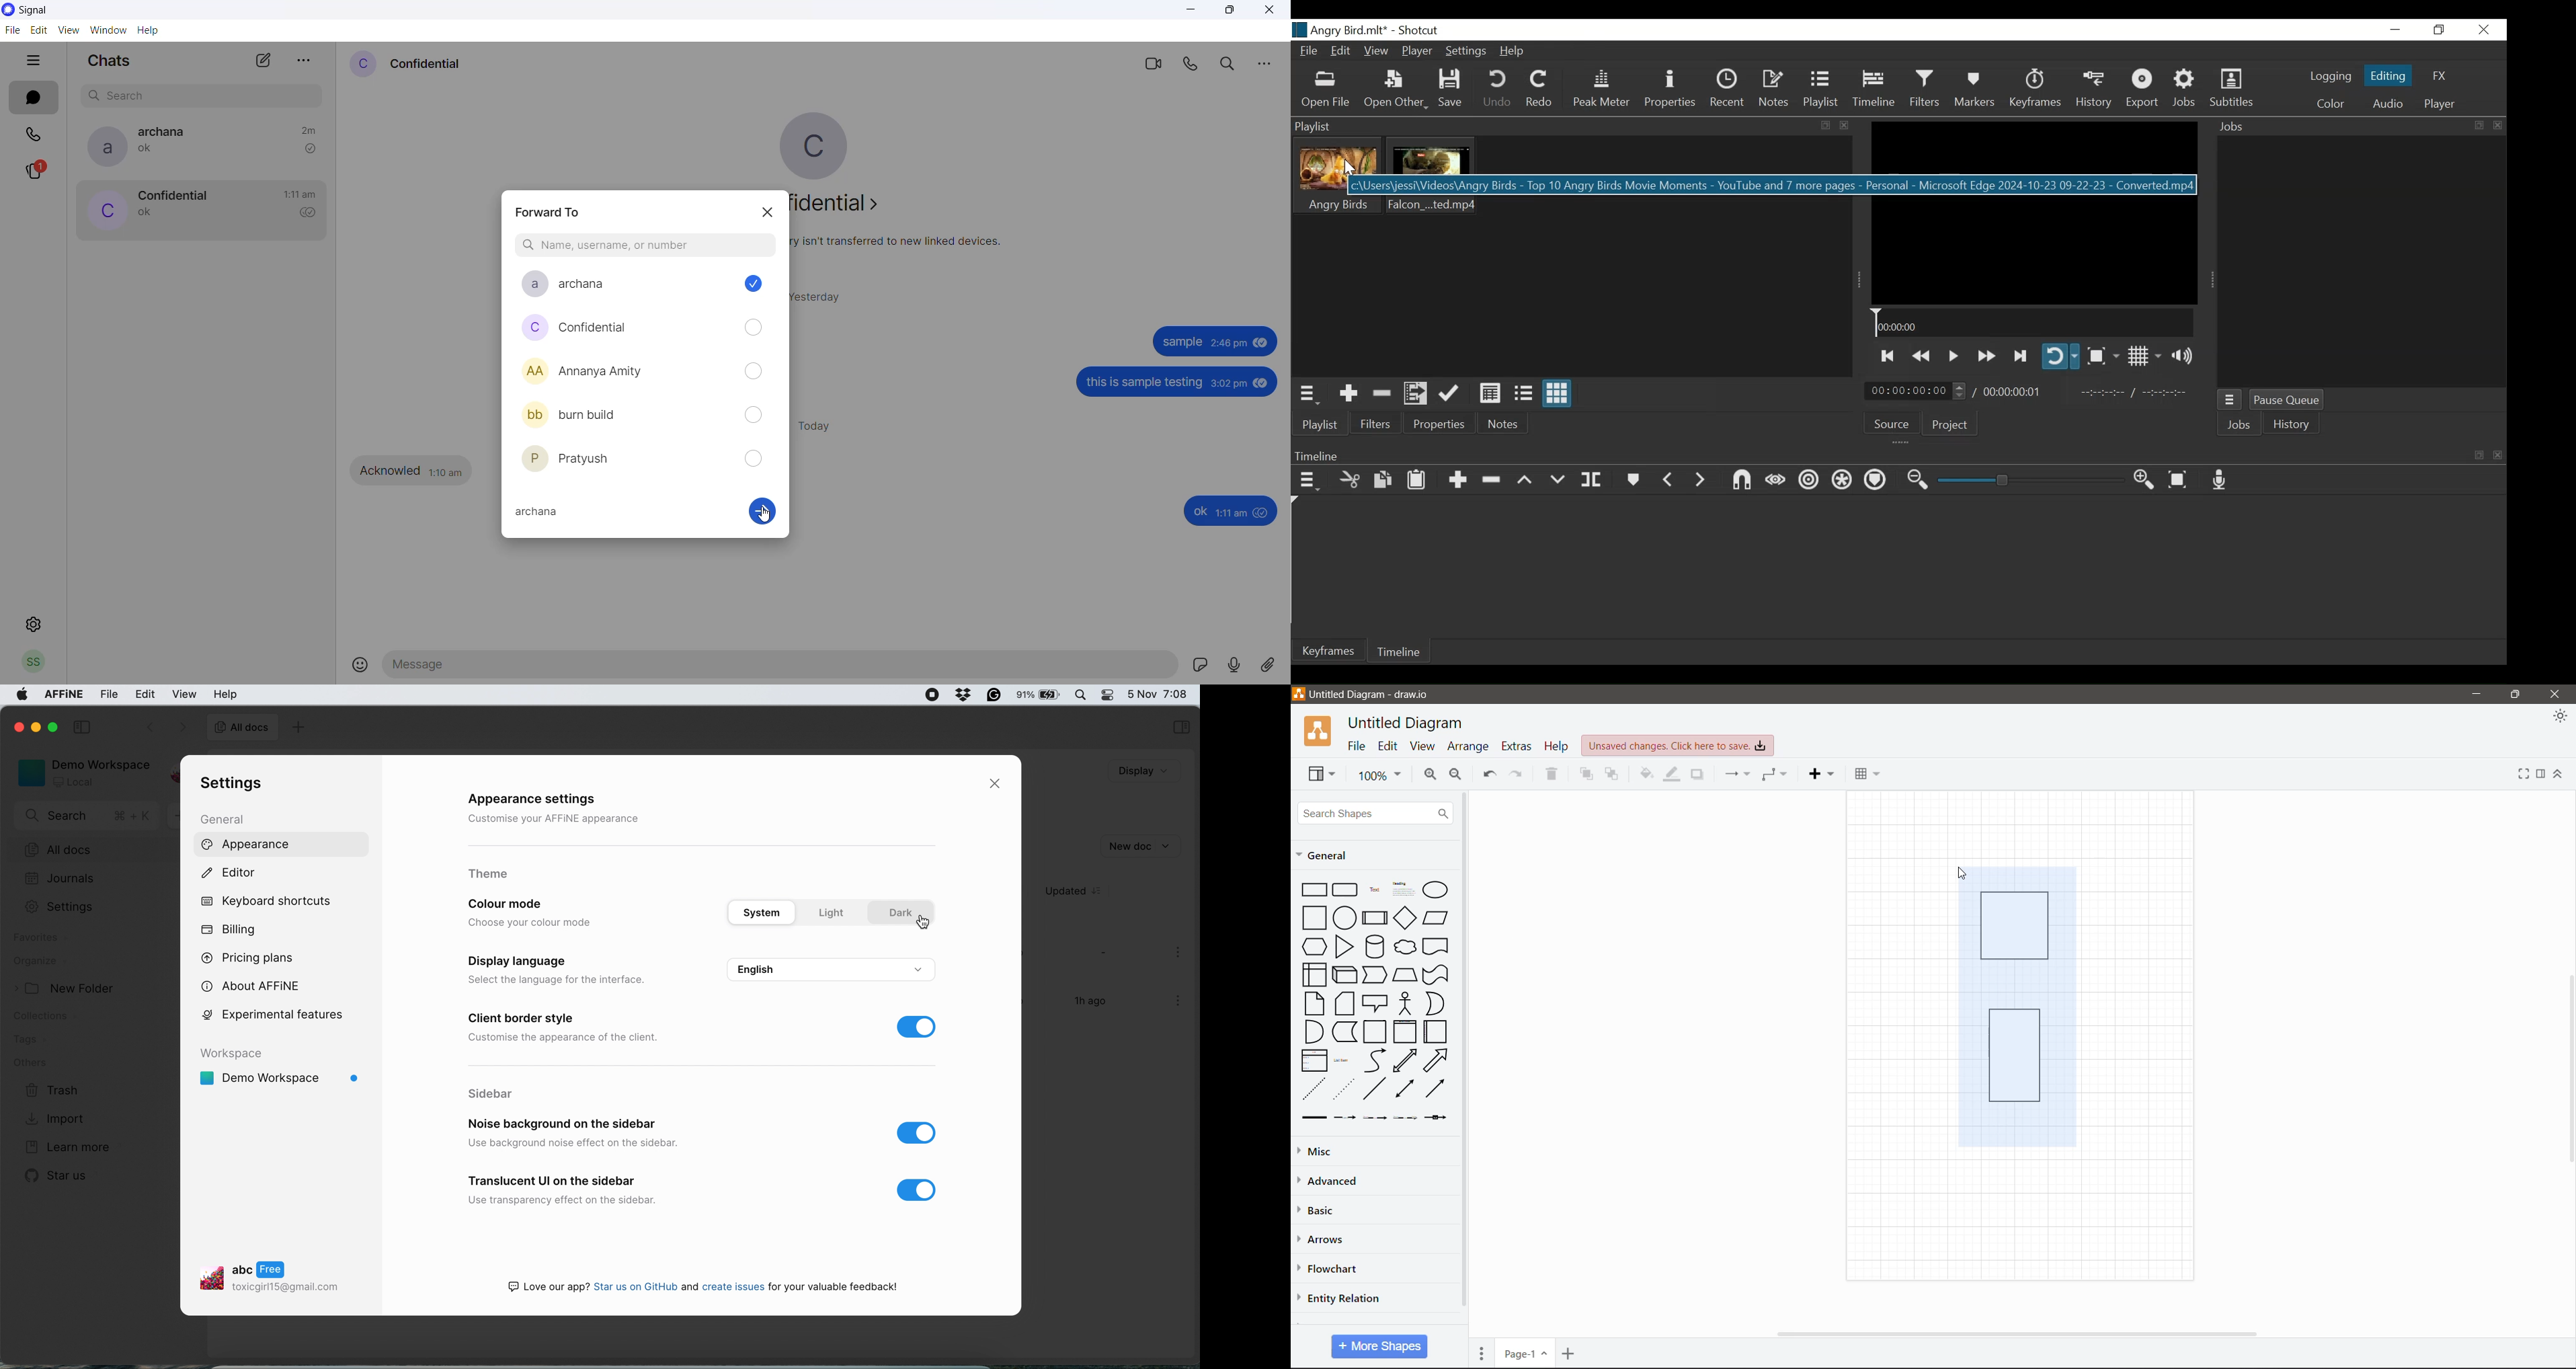  Describe the element at coordinates (40, 939) in the screenshot. I see `favorites` at that location.